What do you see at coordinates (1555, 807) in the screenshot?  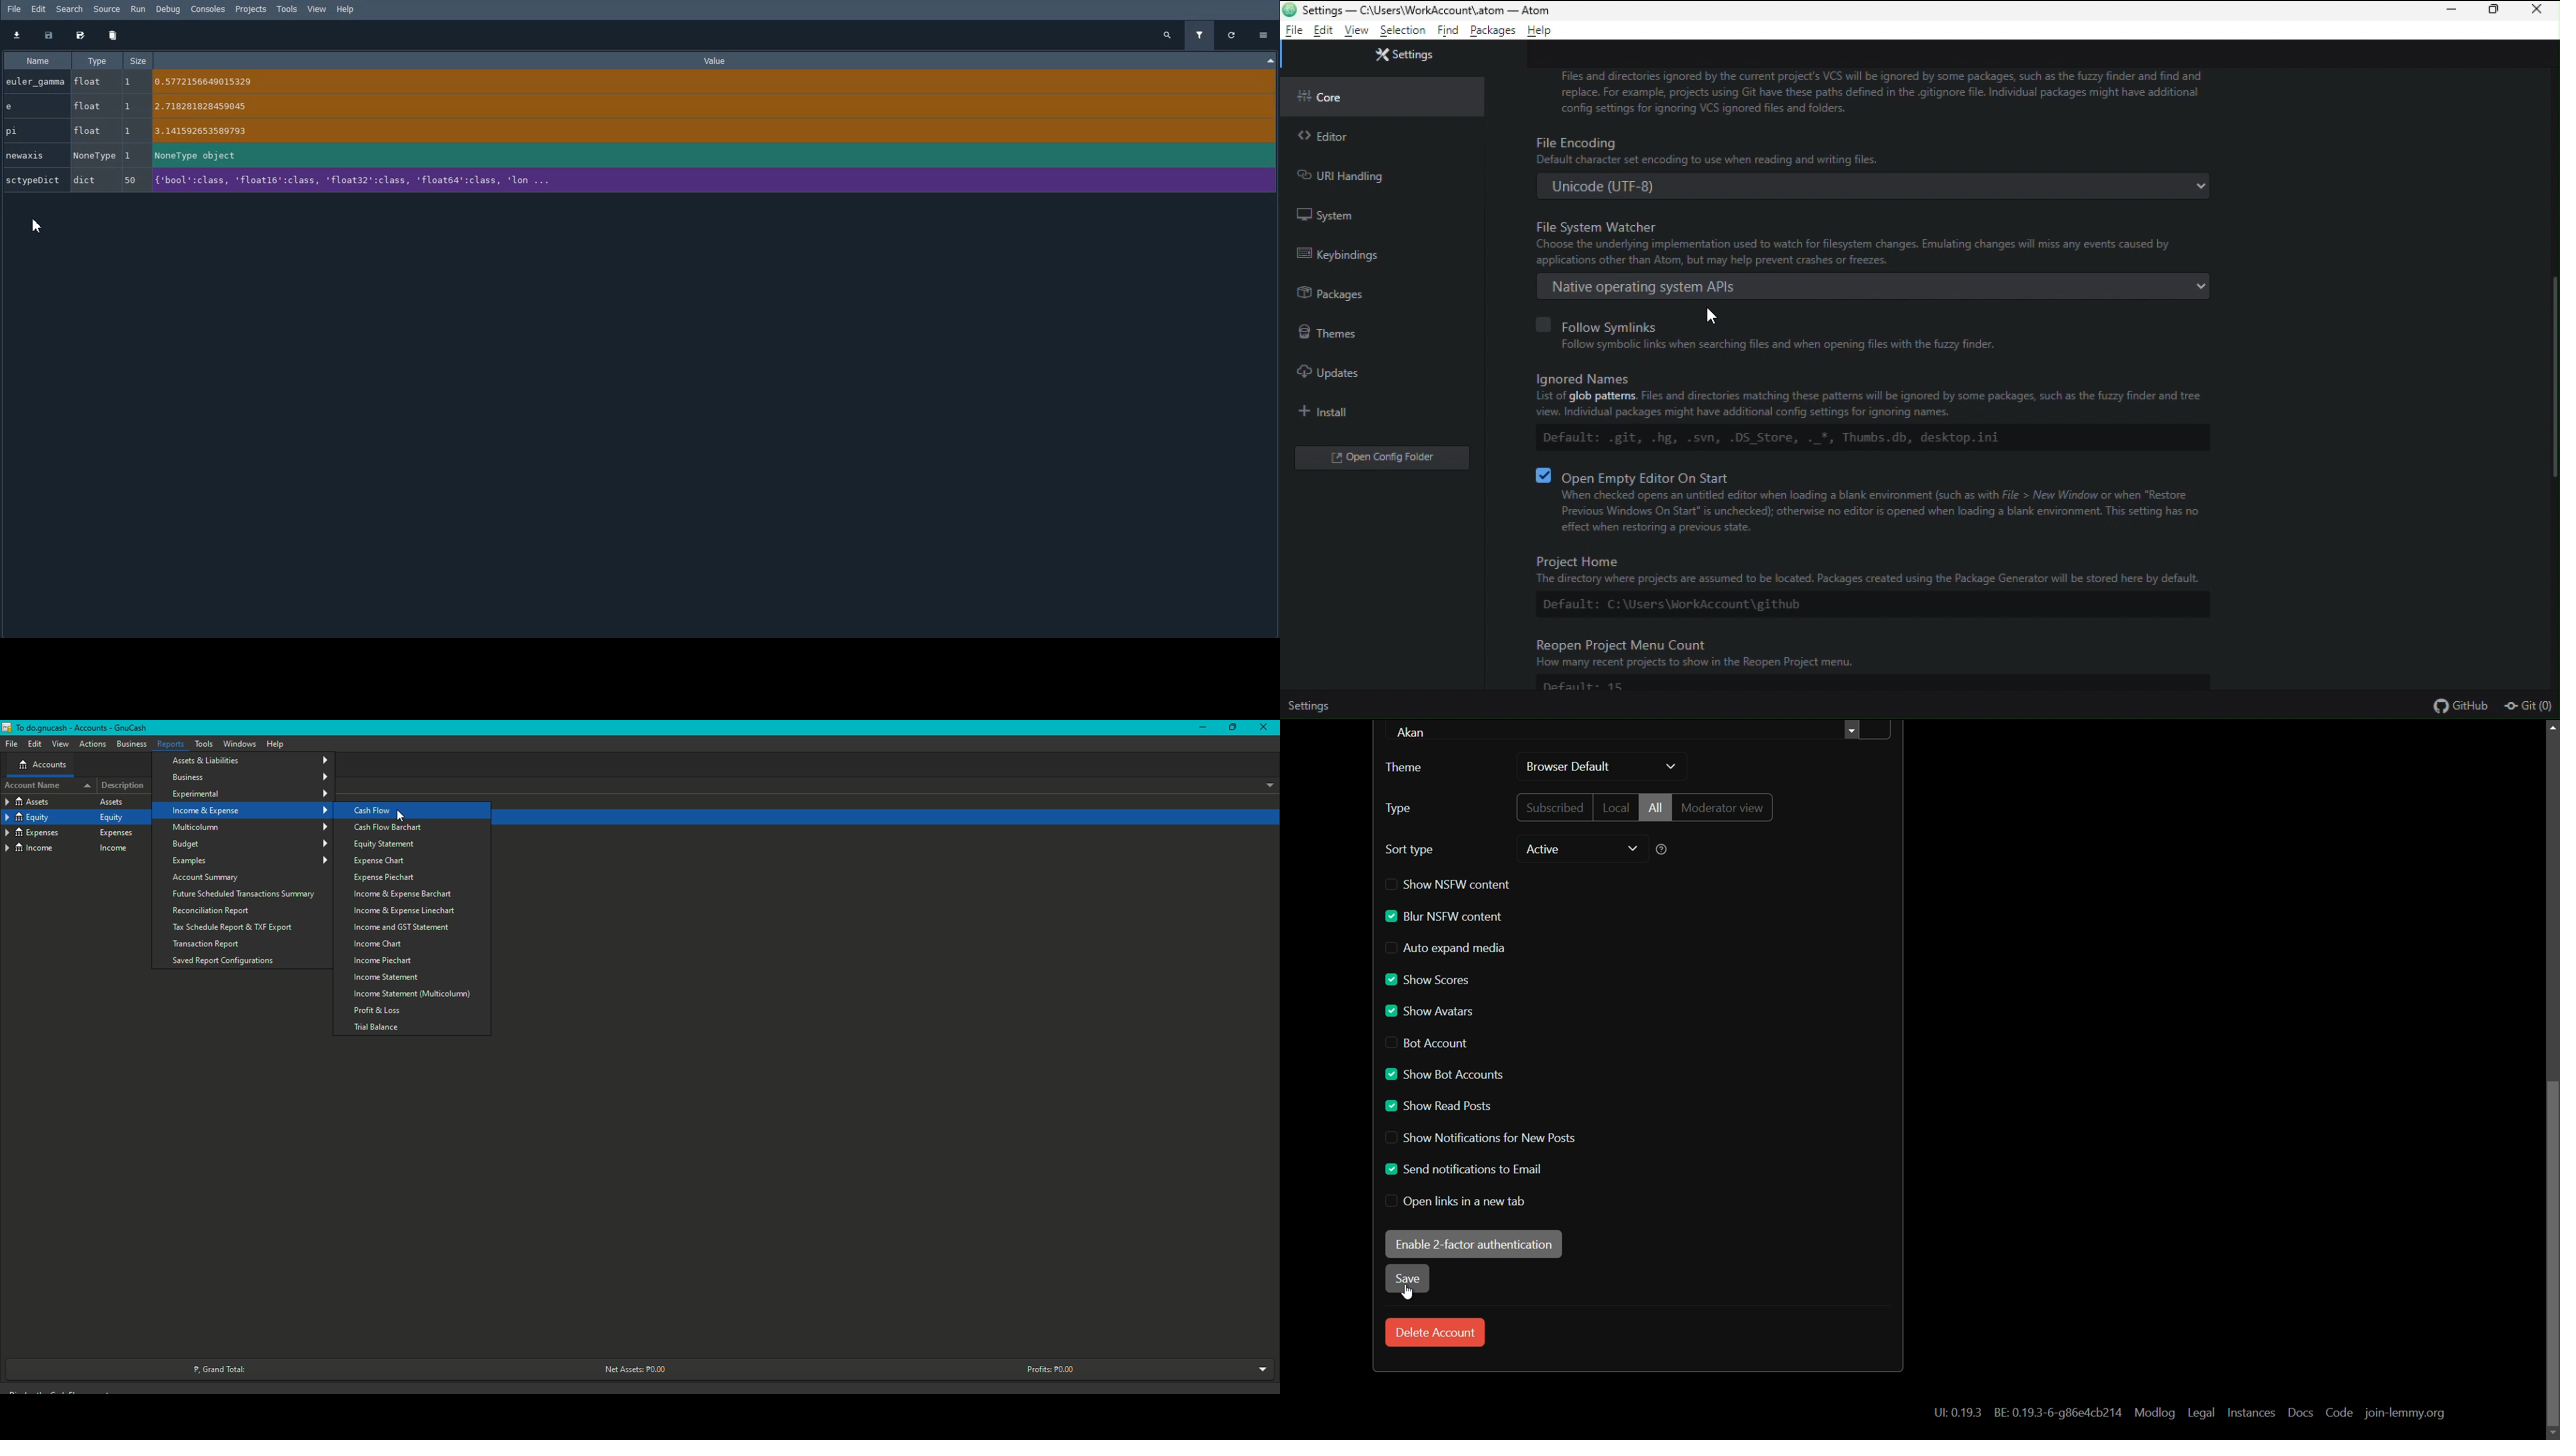 I see `subscribed` at bounding box center [1555, 807].